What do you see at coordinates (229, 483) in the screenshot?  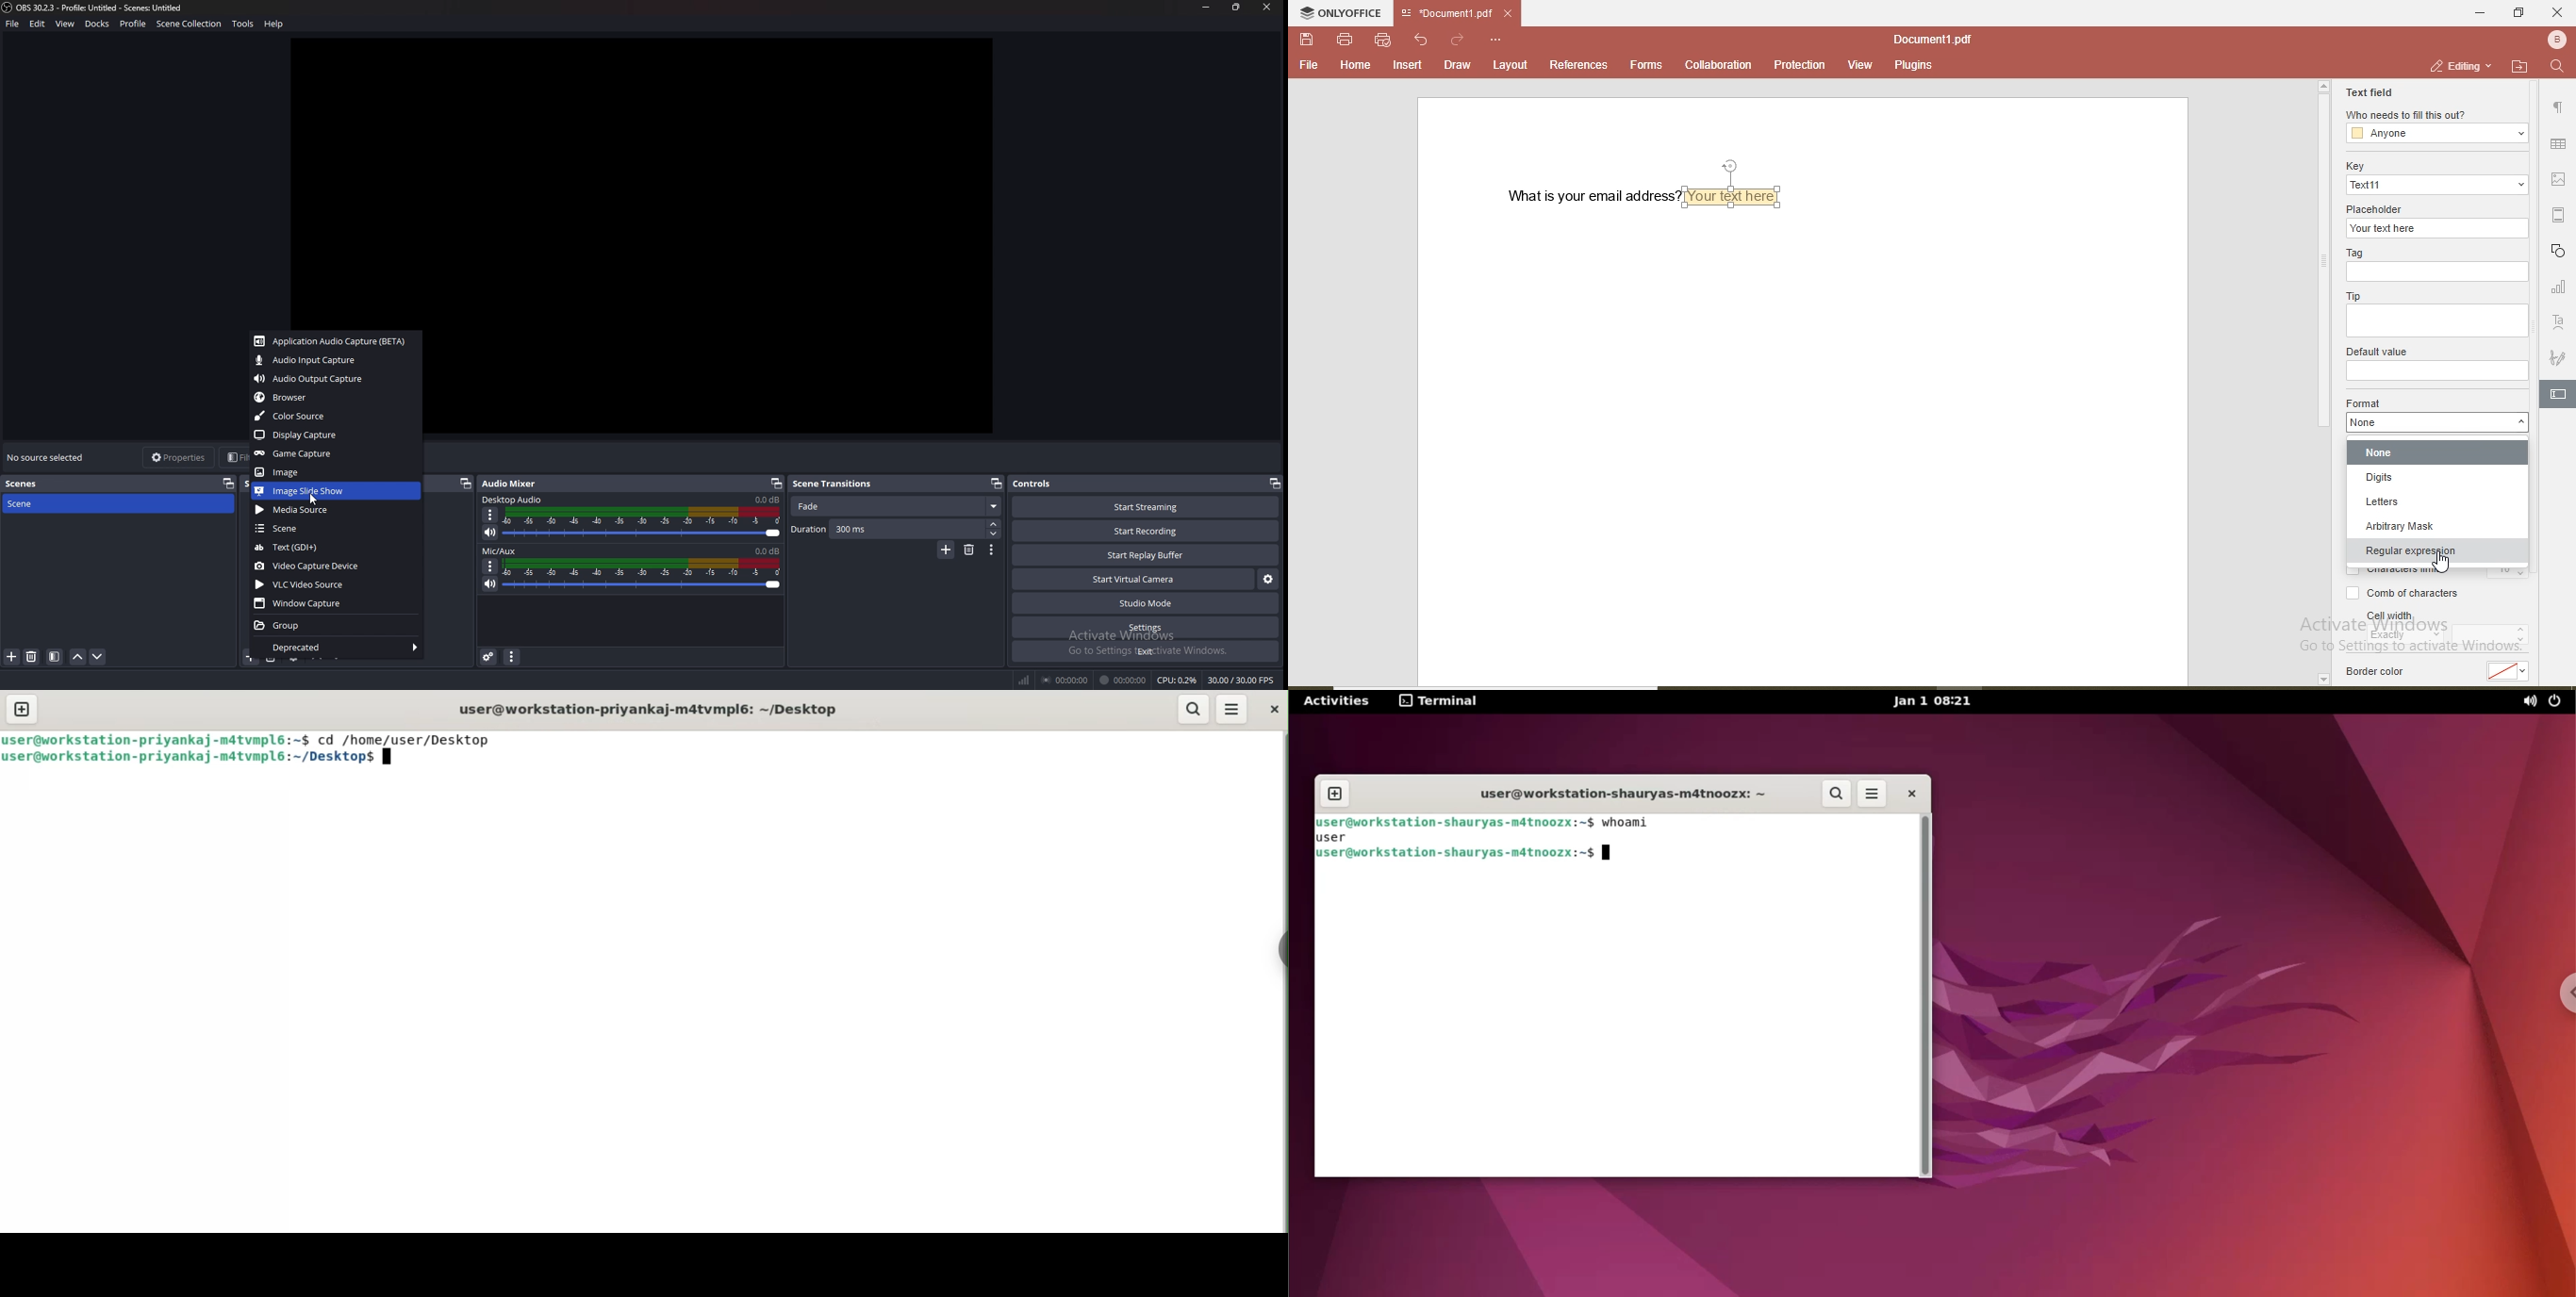 I see `pop out` at bounding box center [229, 483].